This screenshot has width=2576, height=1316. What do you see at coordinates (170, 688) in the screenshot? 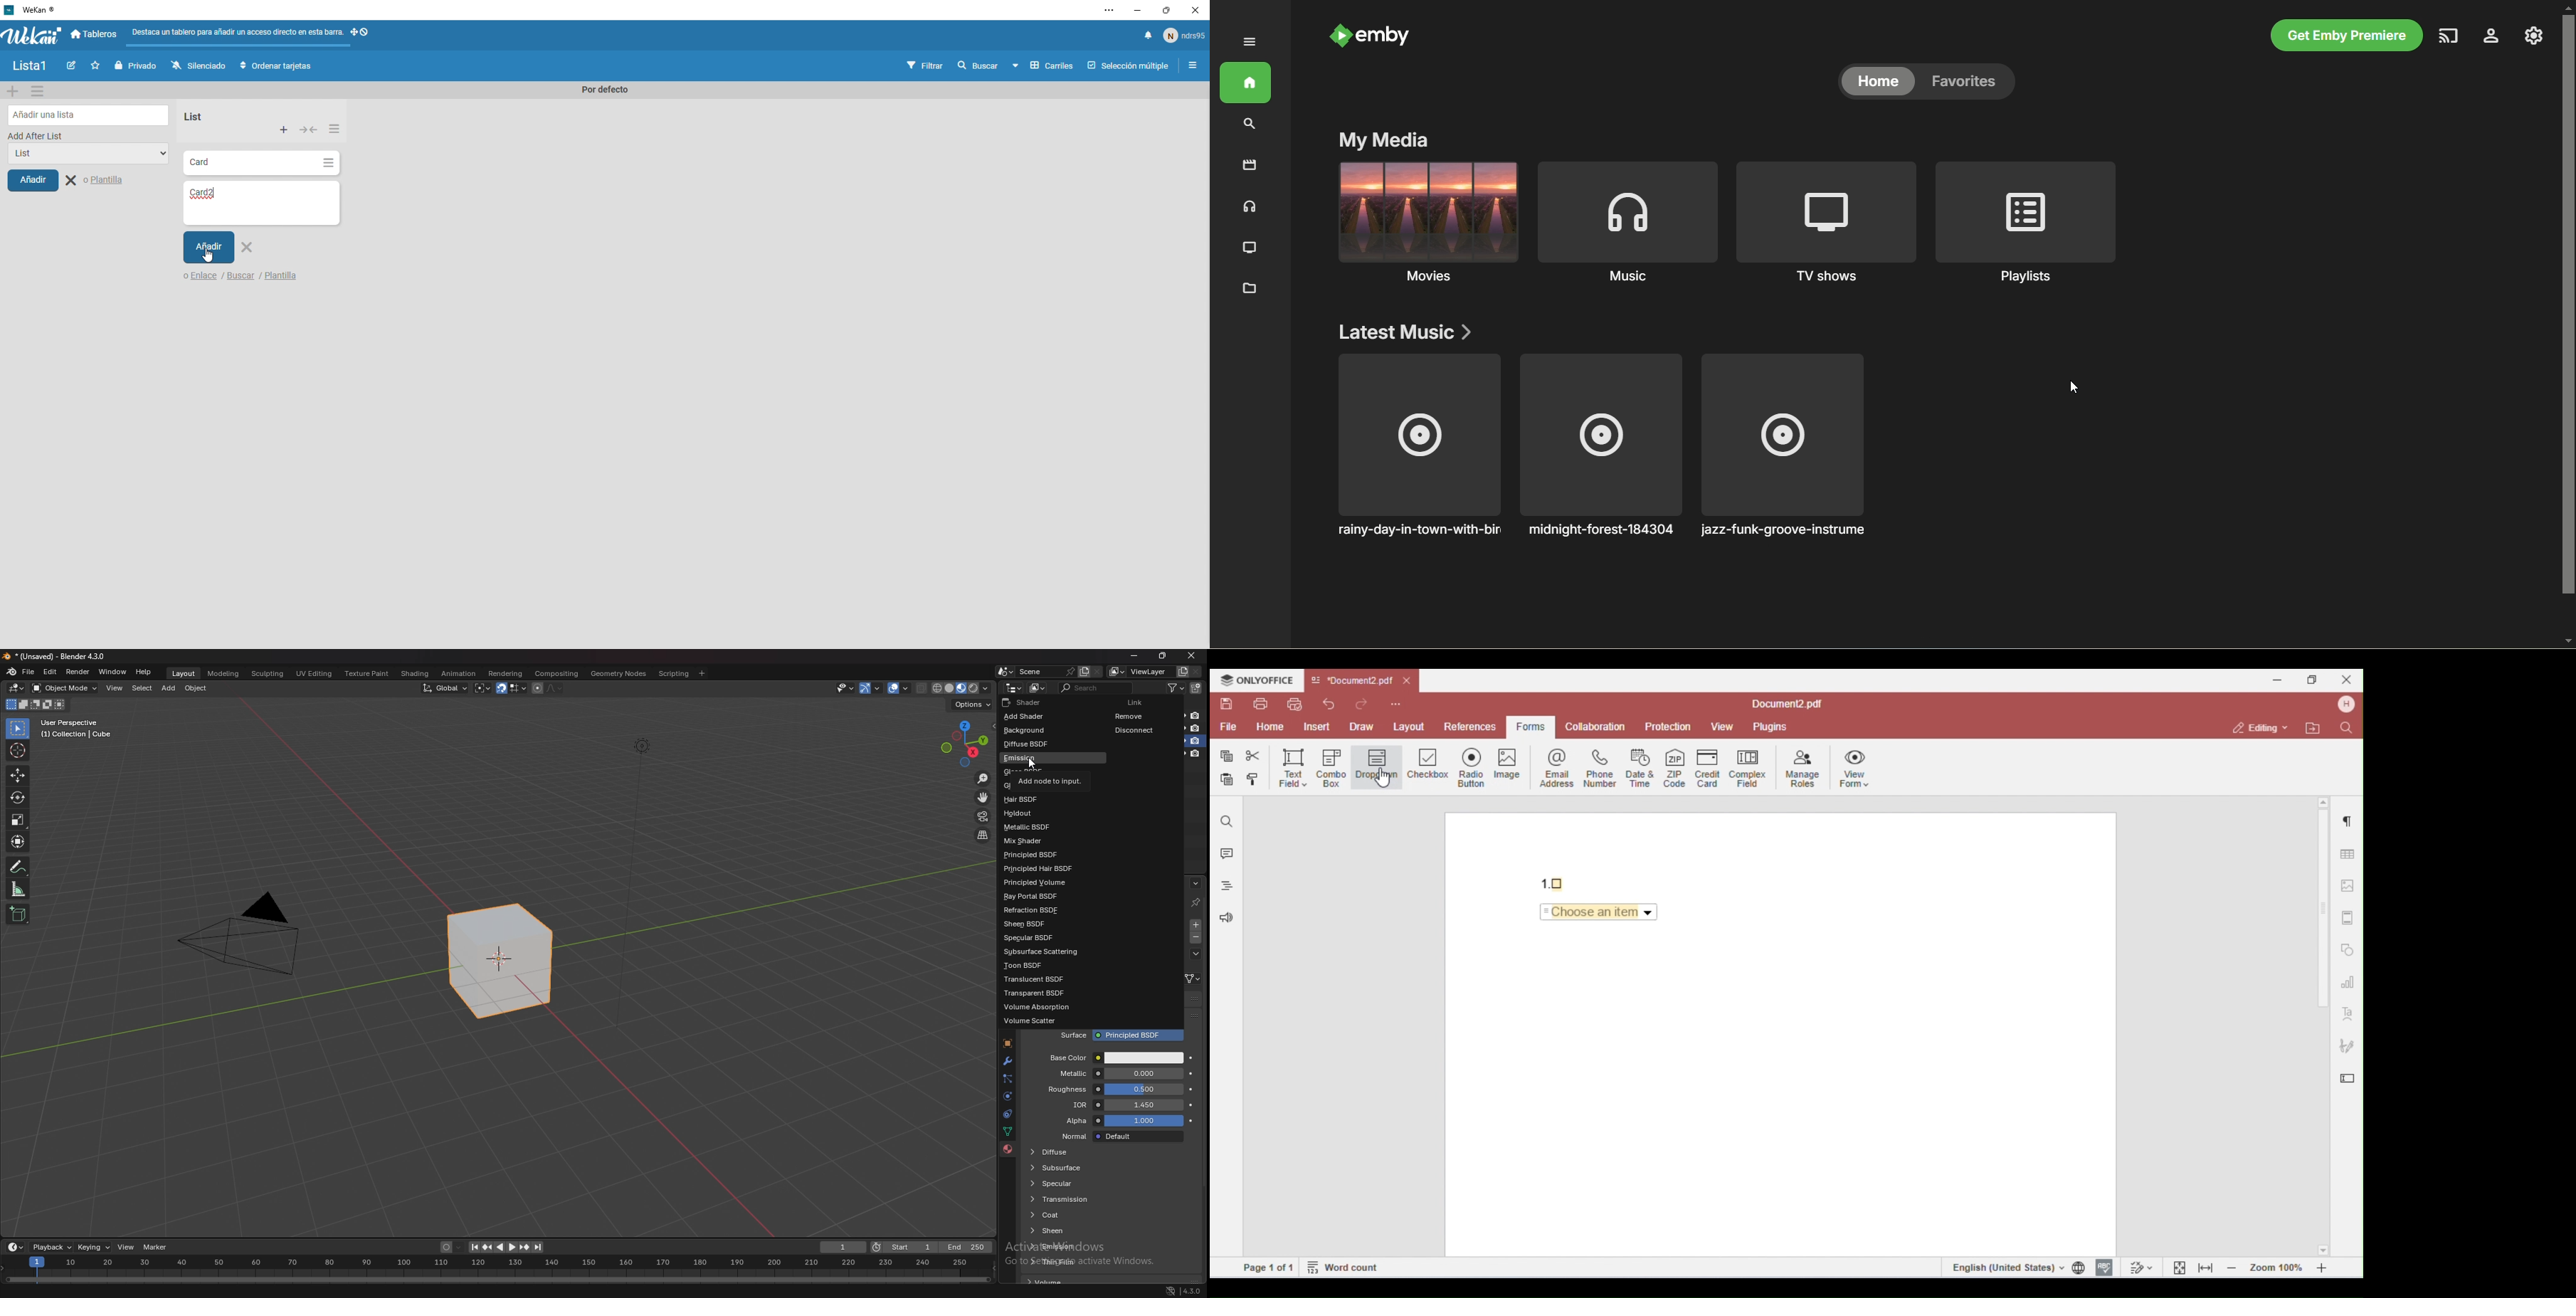
I see `add` at bounding box center [170, 688].